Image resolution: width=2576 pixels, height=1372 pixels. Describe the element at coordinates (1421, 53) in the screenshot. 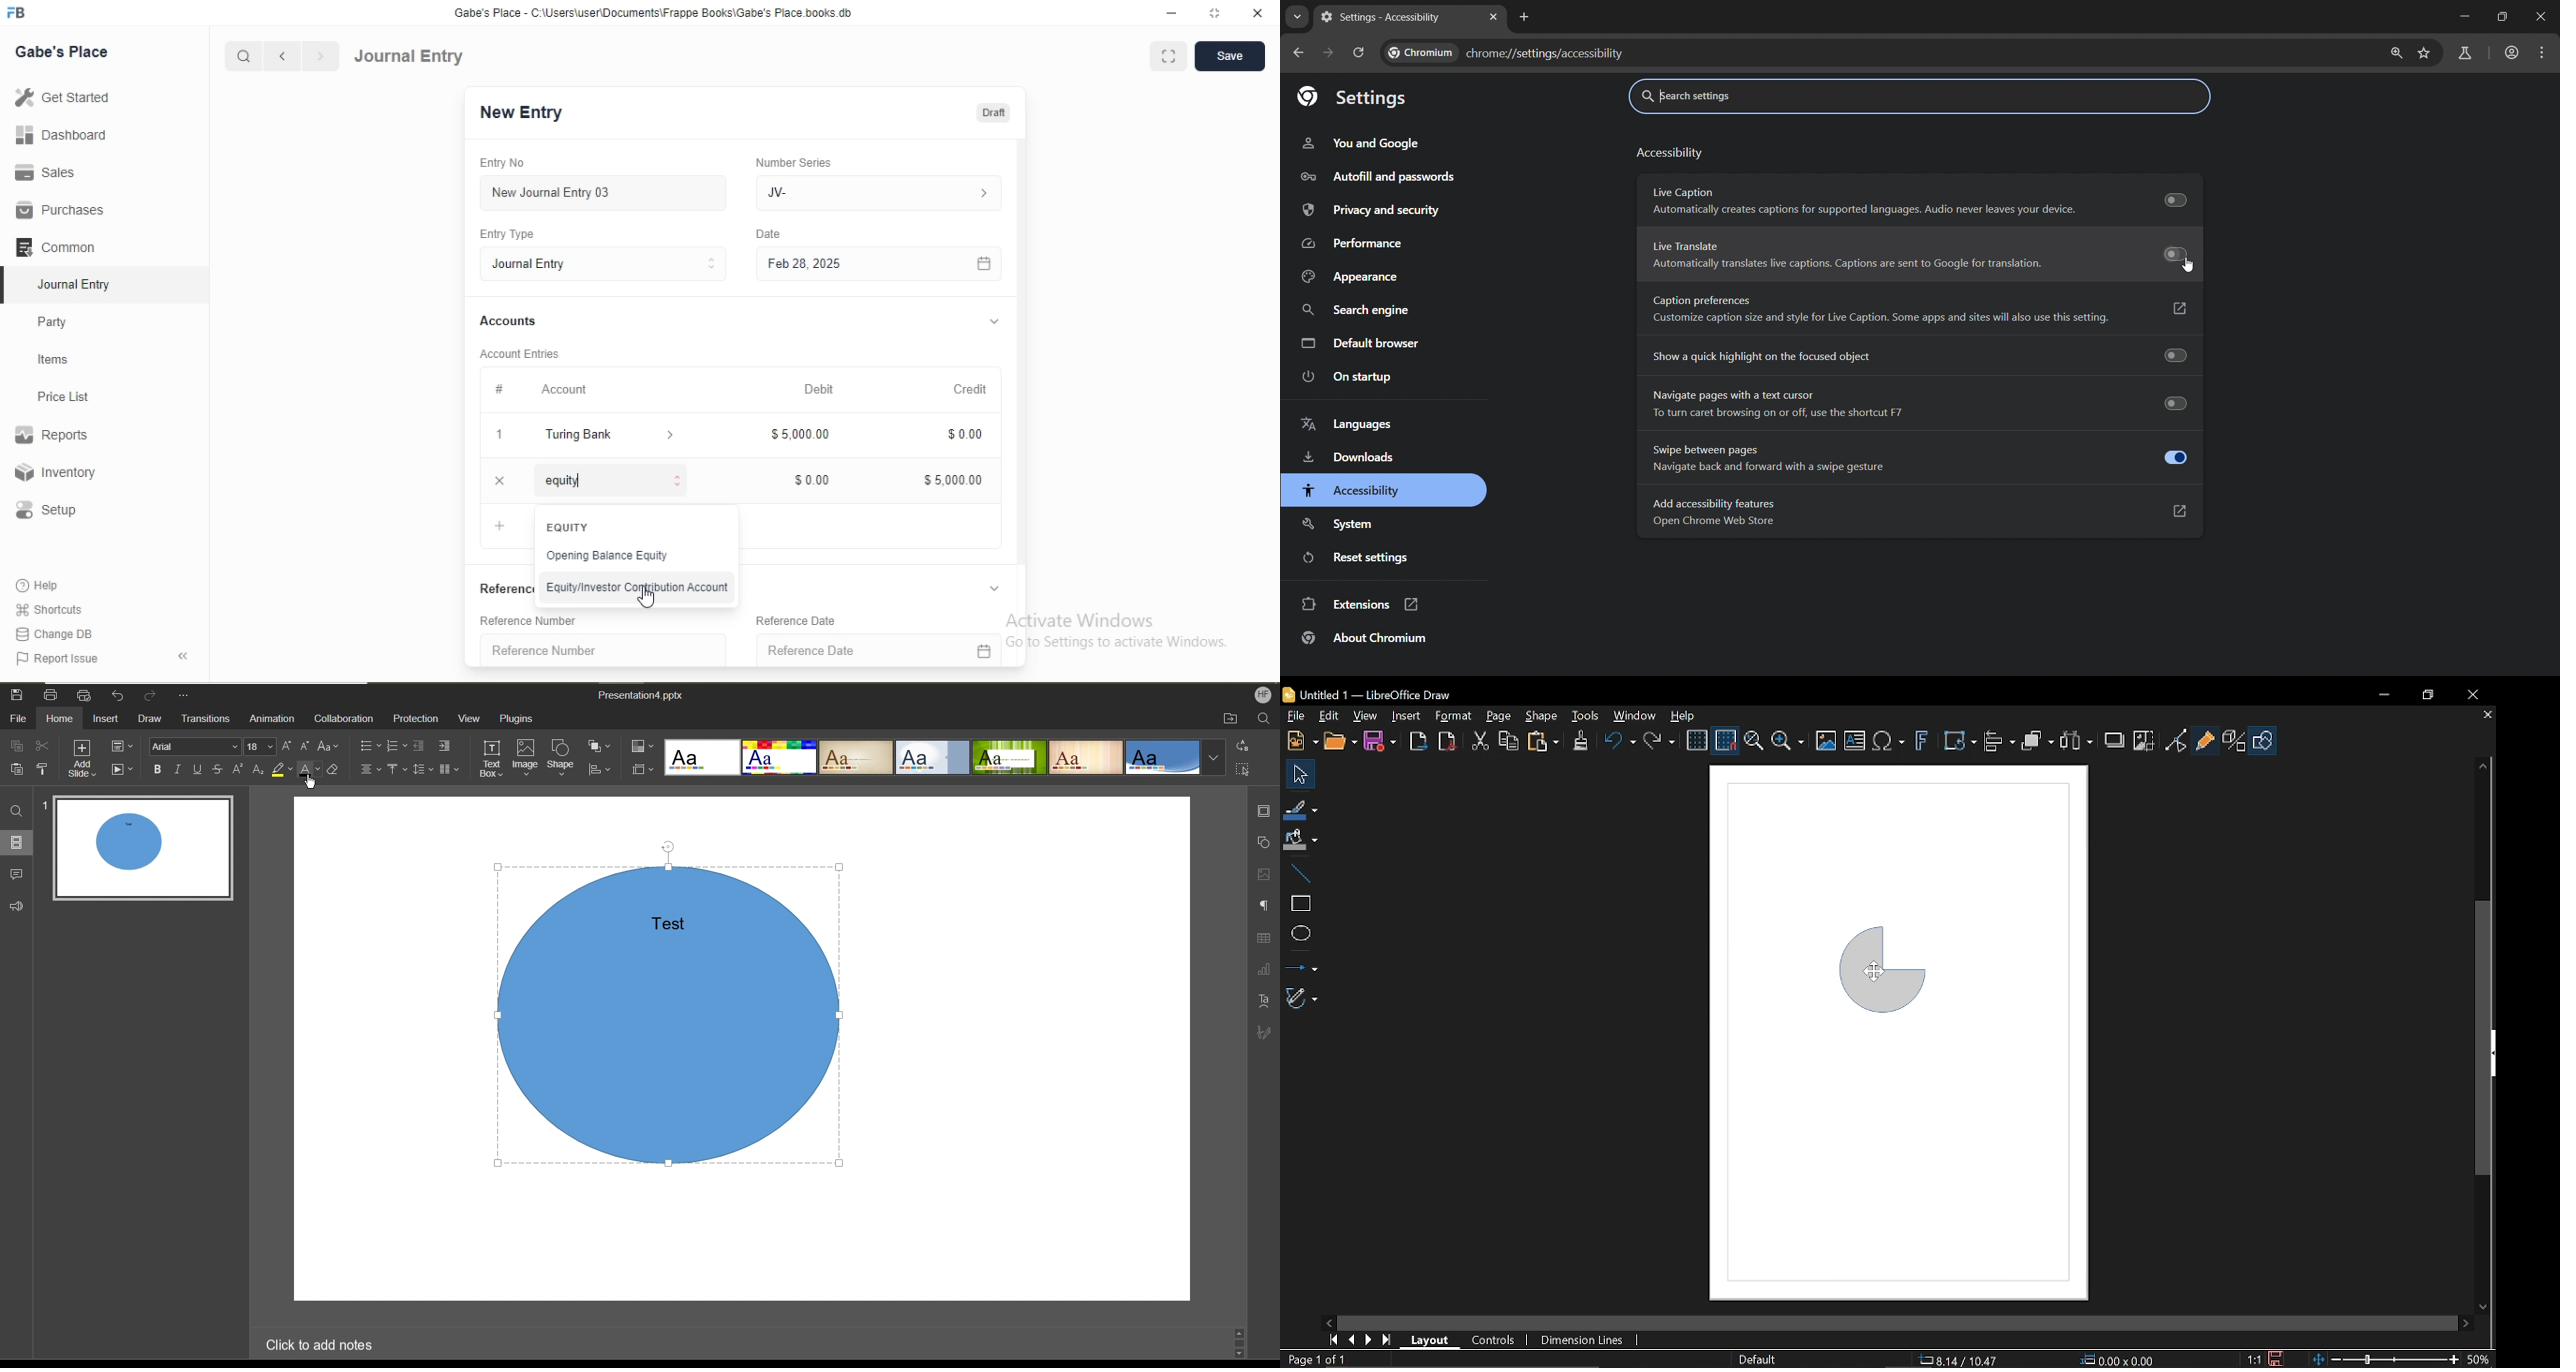

I see `Chromium` at that location.